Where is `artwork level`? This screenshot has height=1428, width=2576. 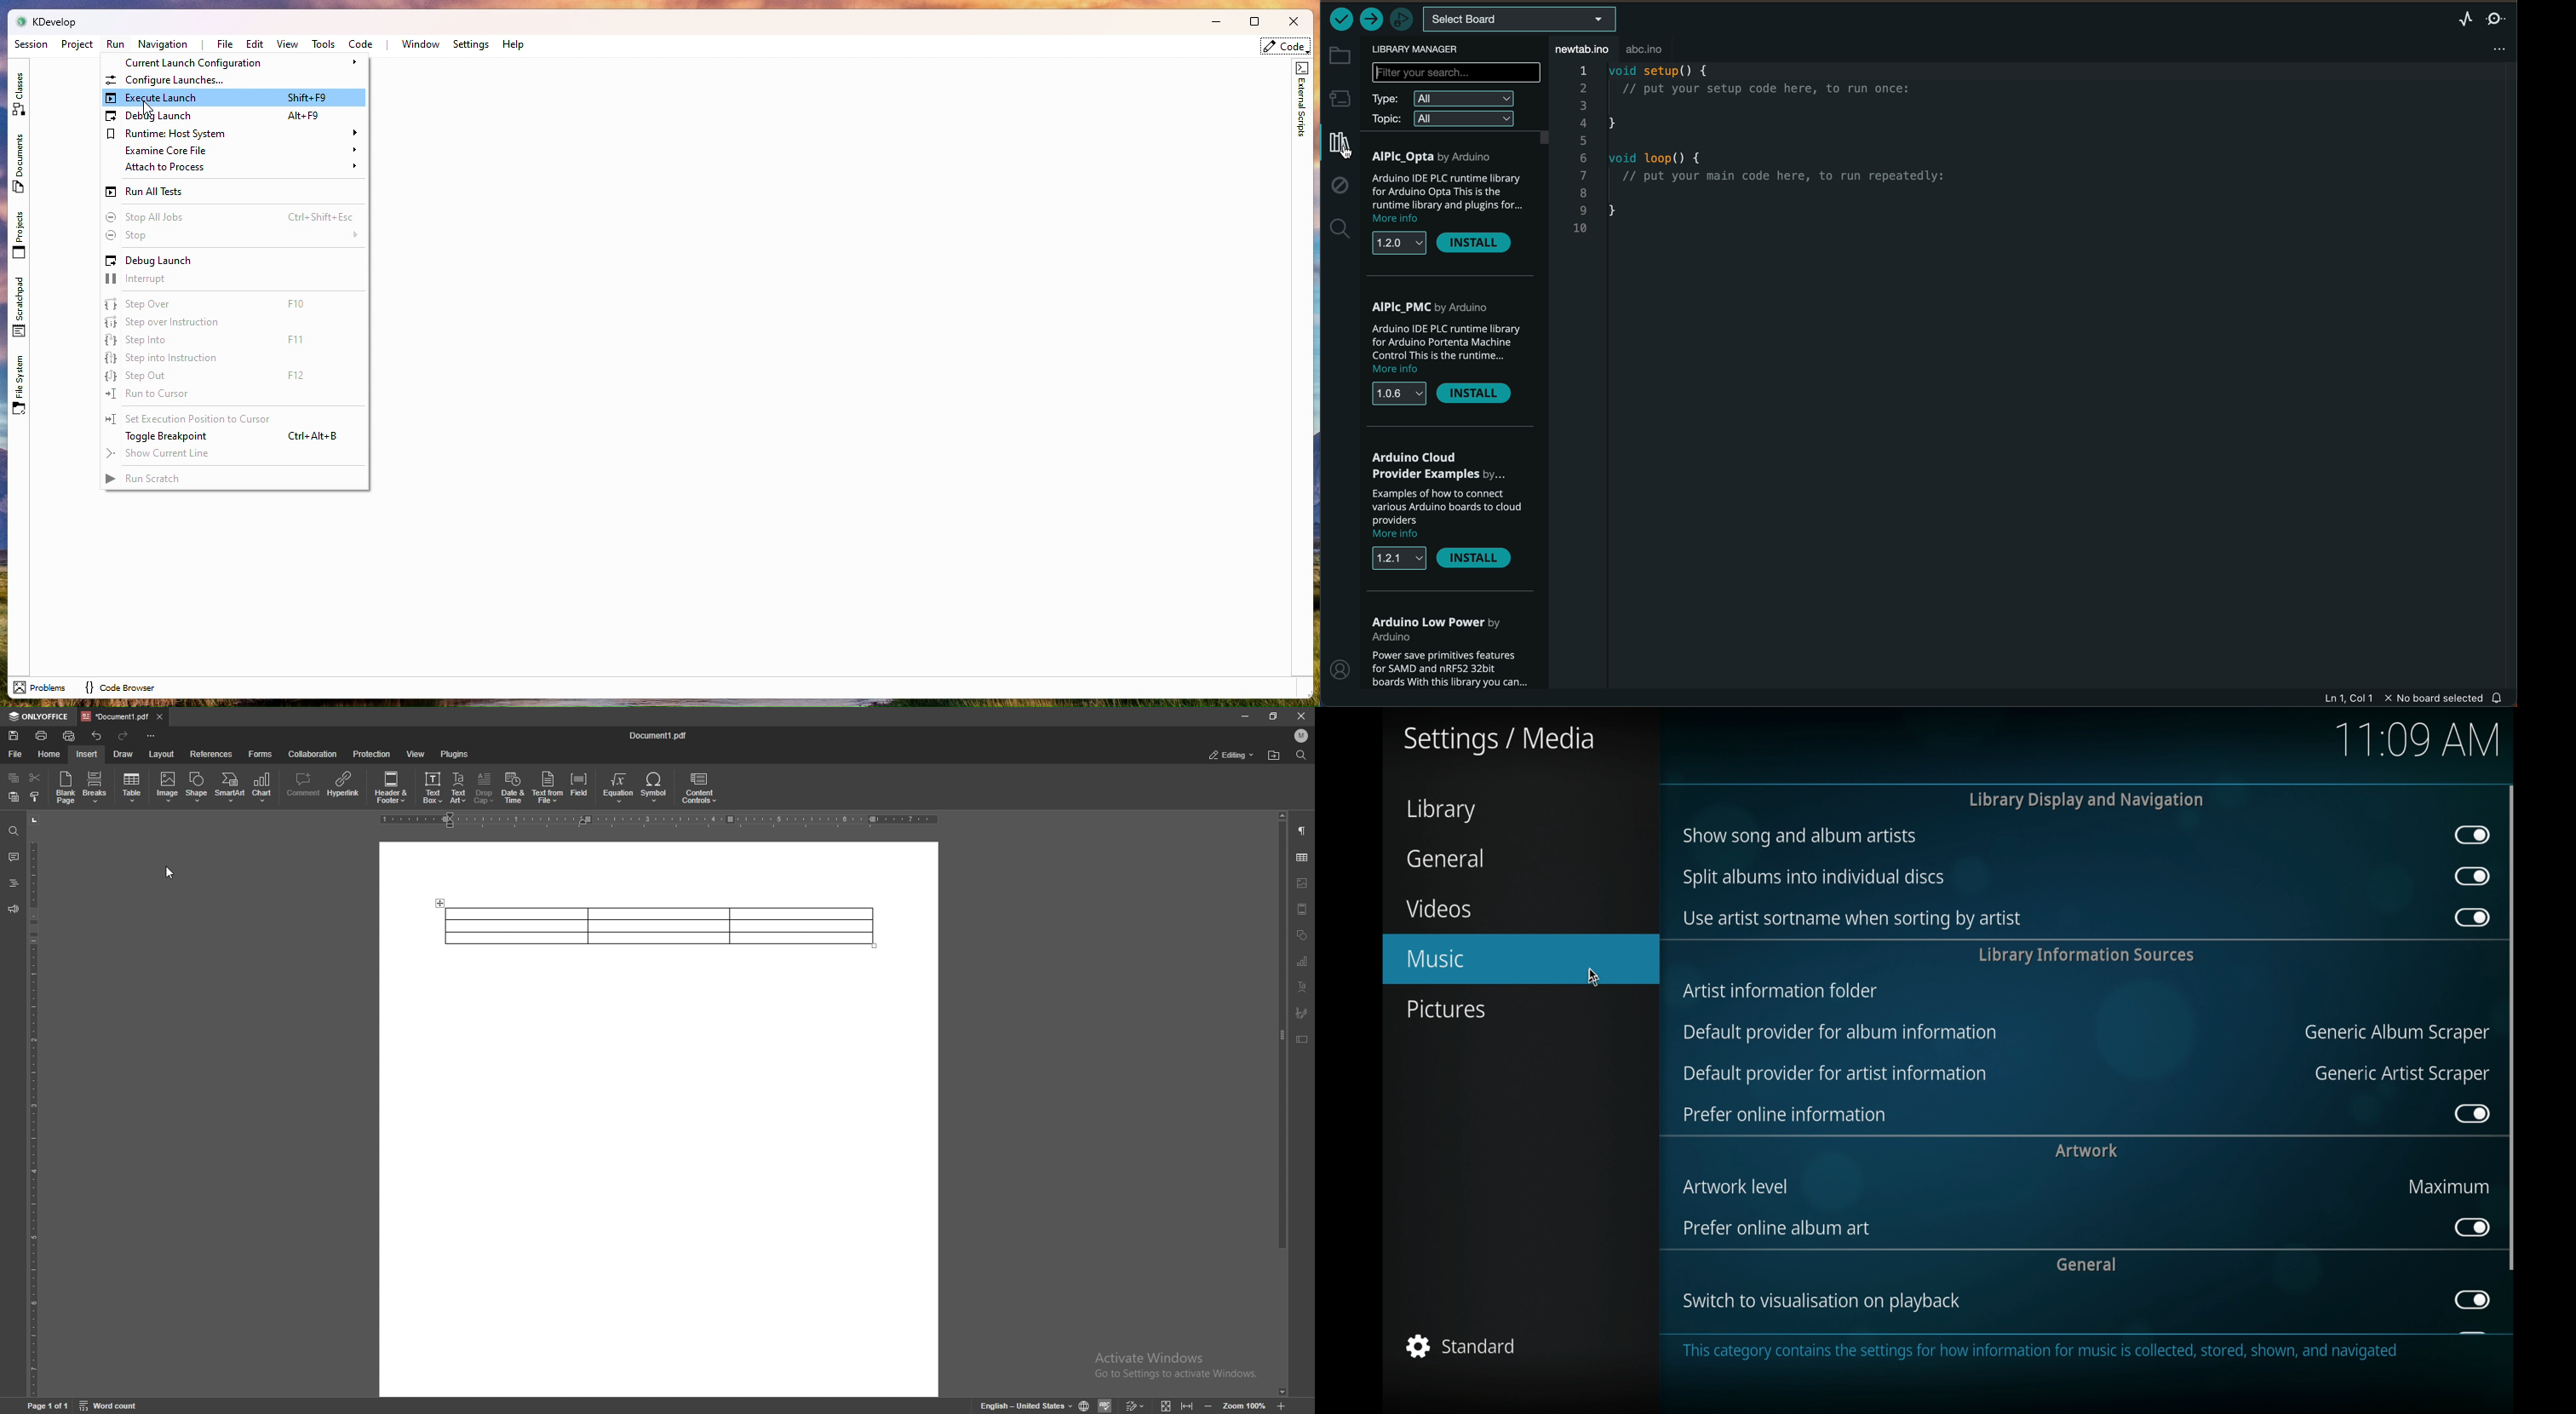
artwork level is located at coordinates (1736, 1186).